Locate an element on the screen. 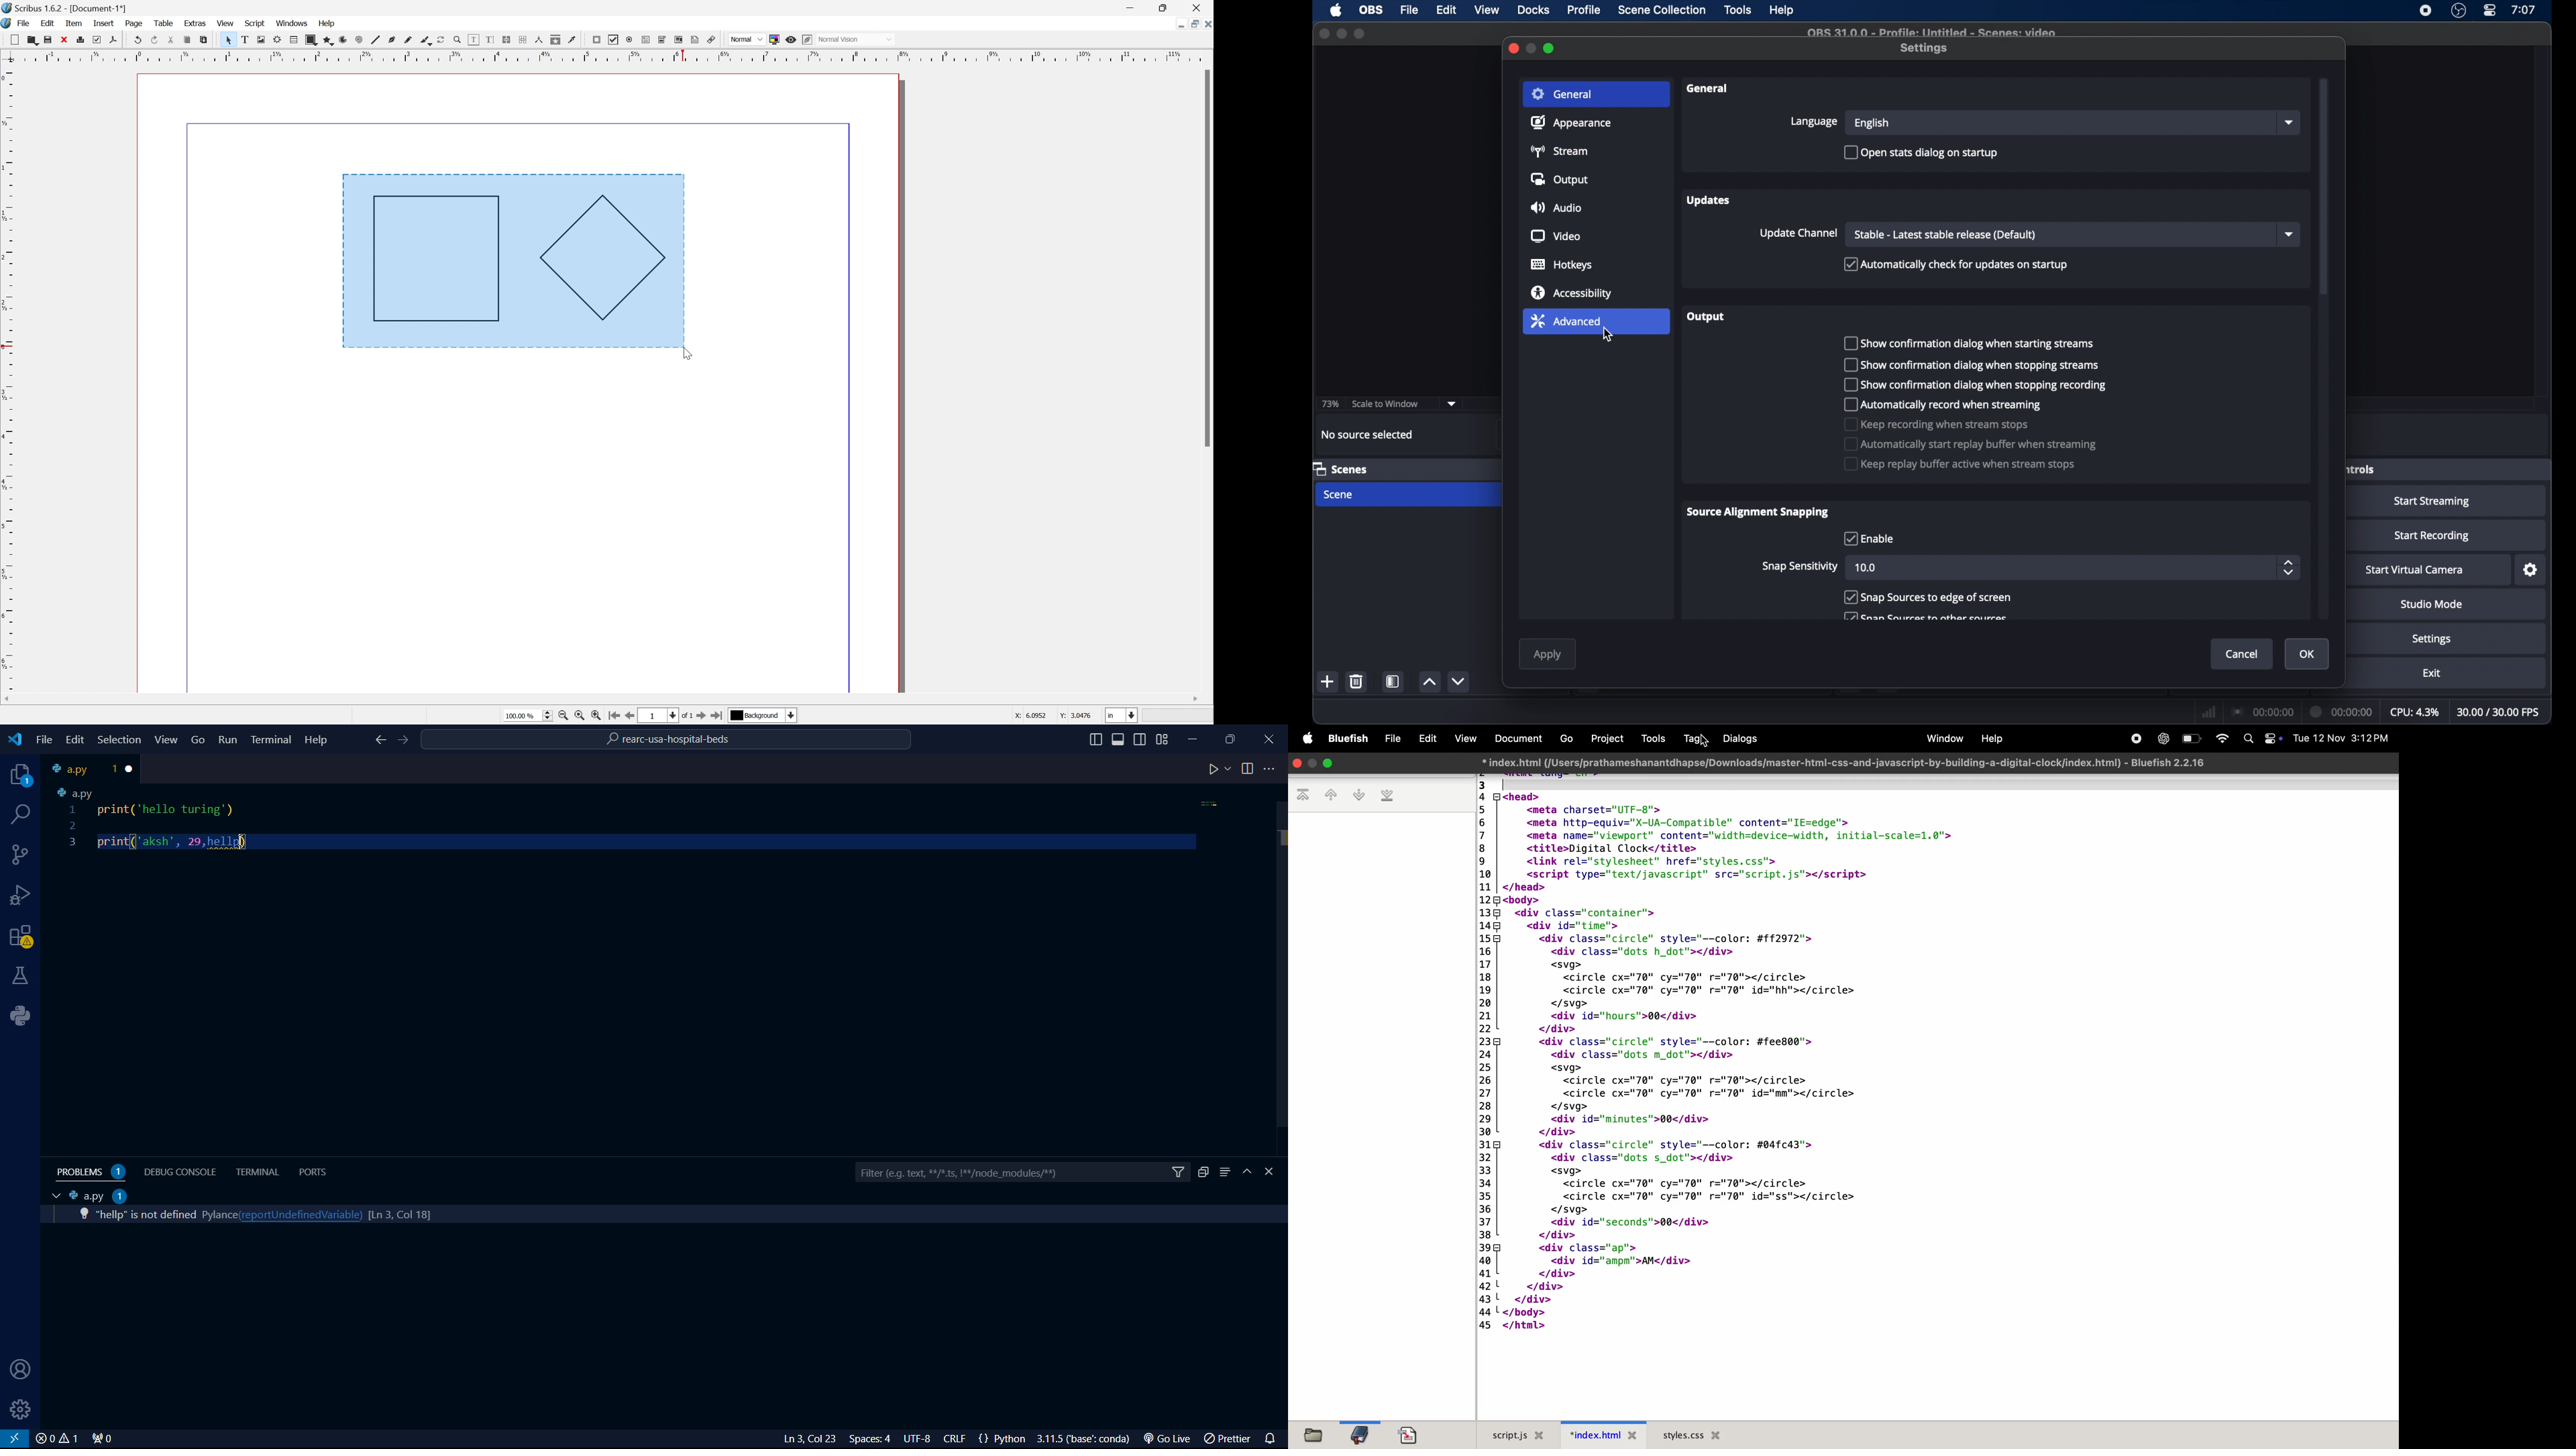 The height and width of the screenshot is (1456, 2576). snap sensitivity is located at coordinates (1800, 566).